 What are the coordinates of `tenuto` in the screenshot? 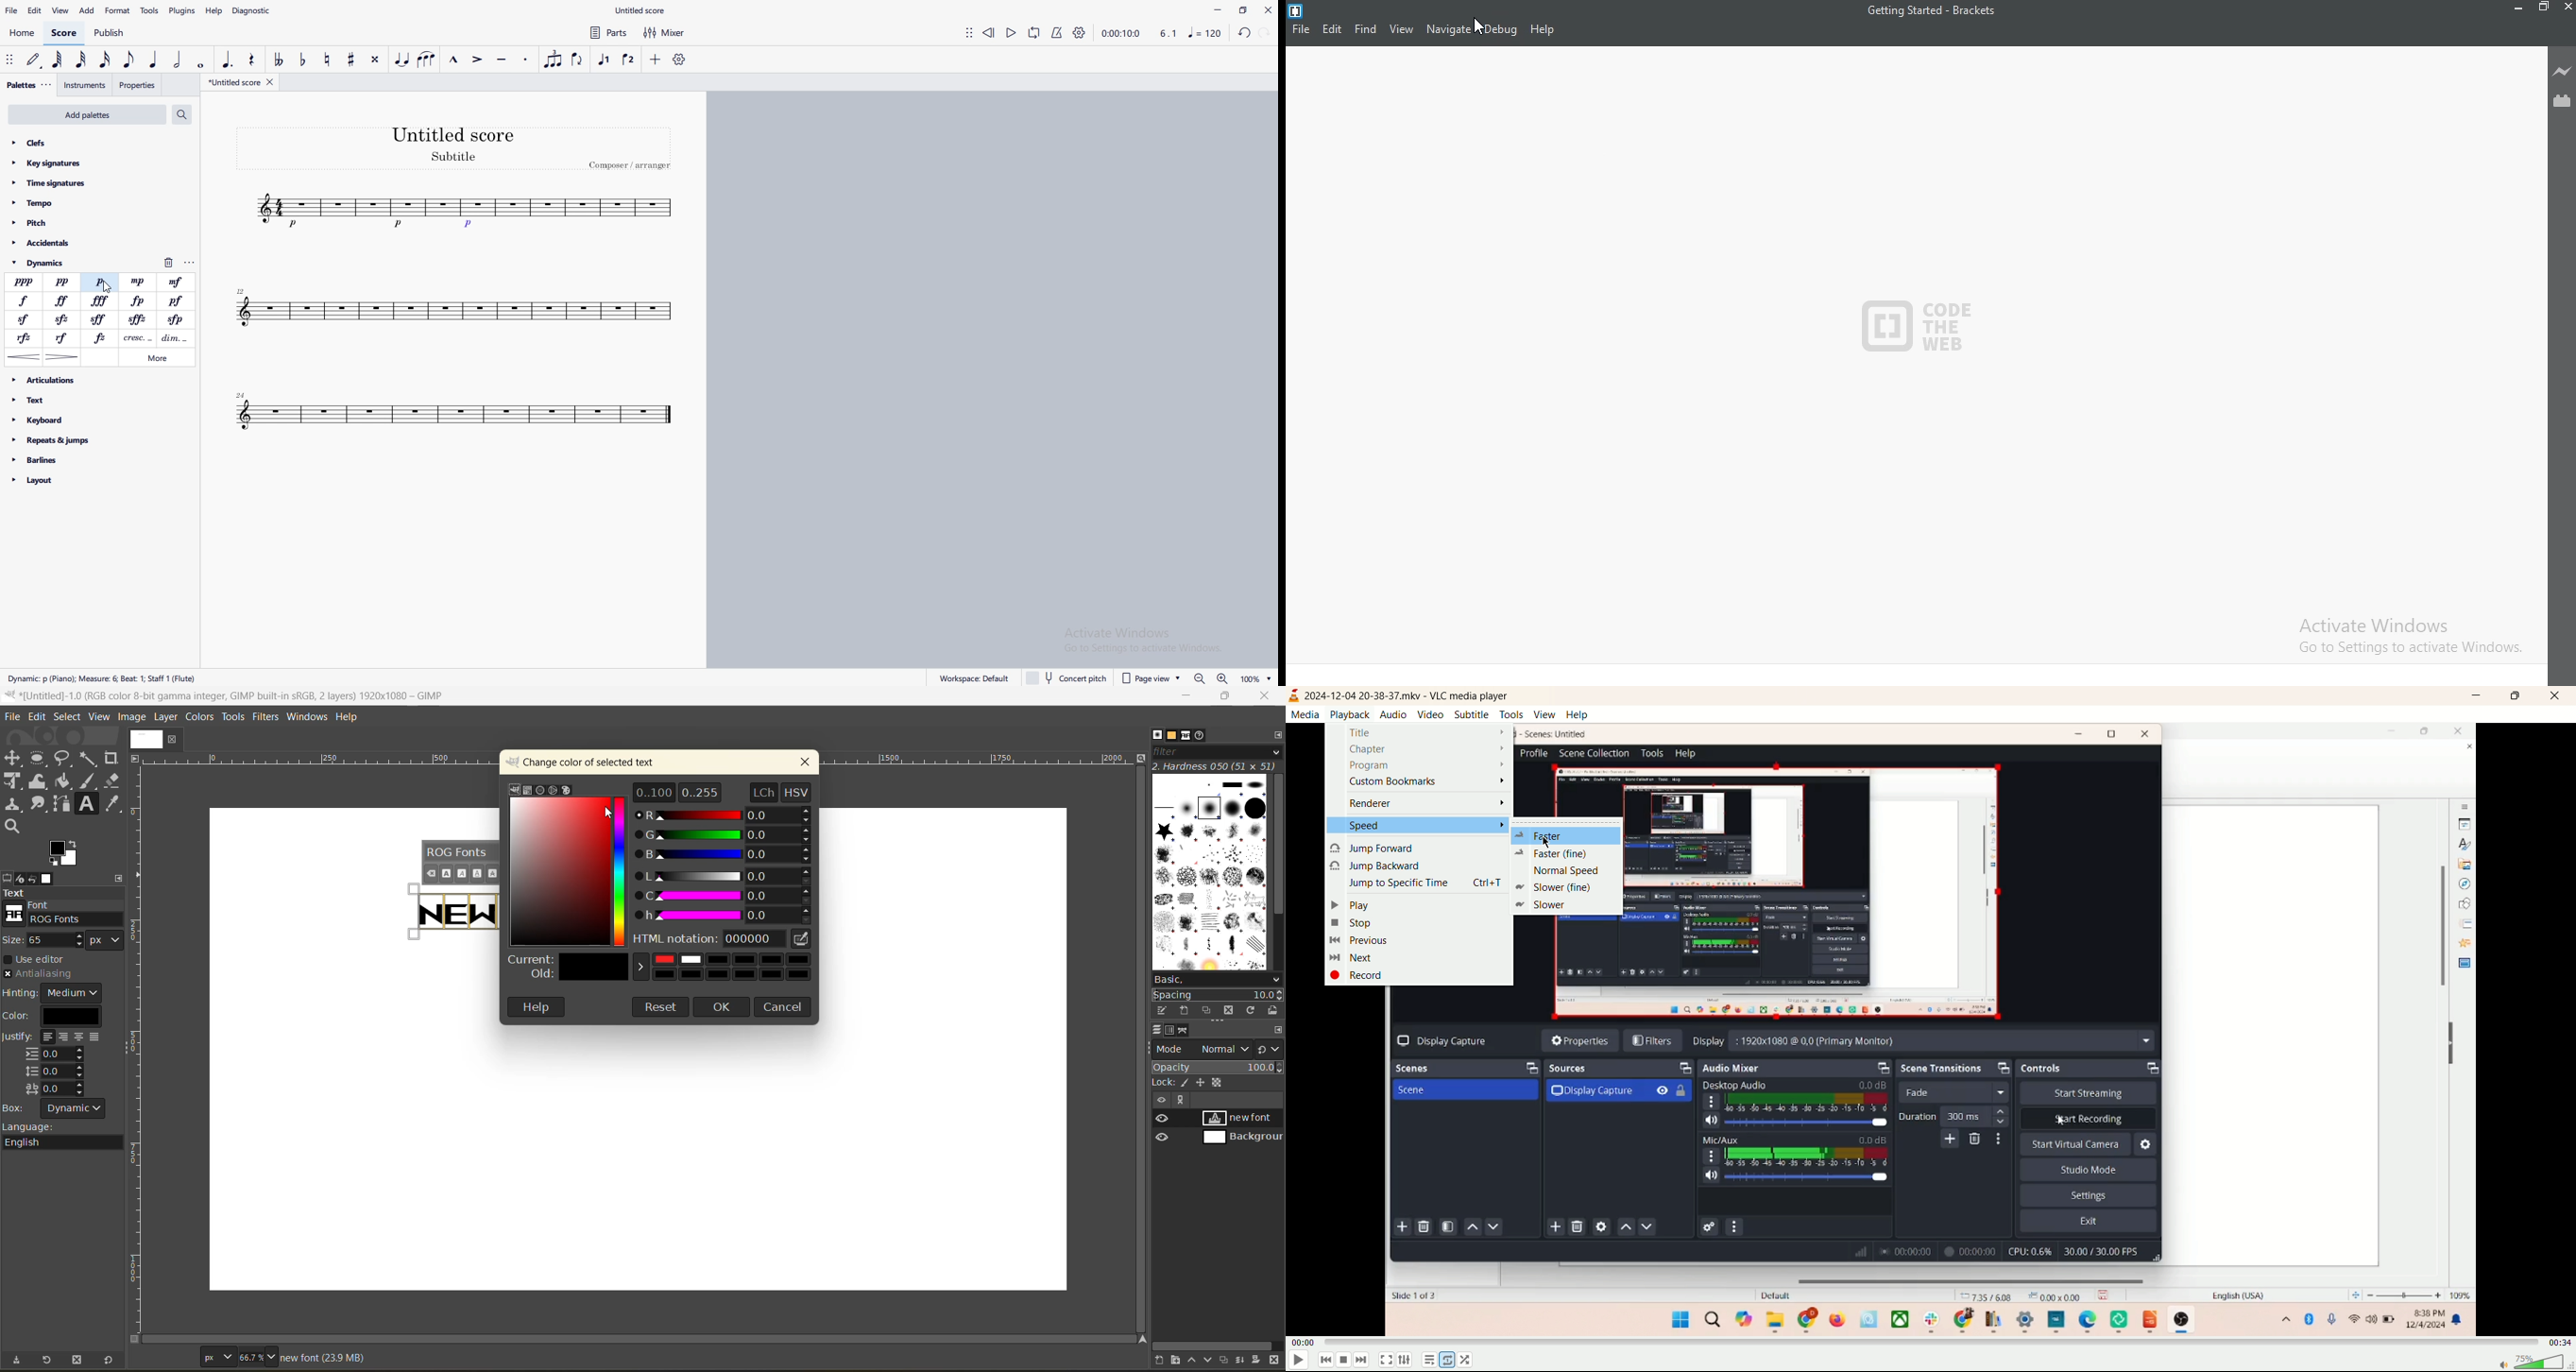 It's located at (502, 60).